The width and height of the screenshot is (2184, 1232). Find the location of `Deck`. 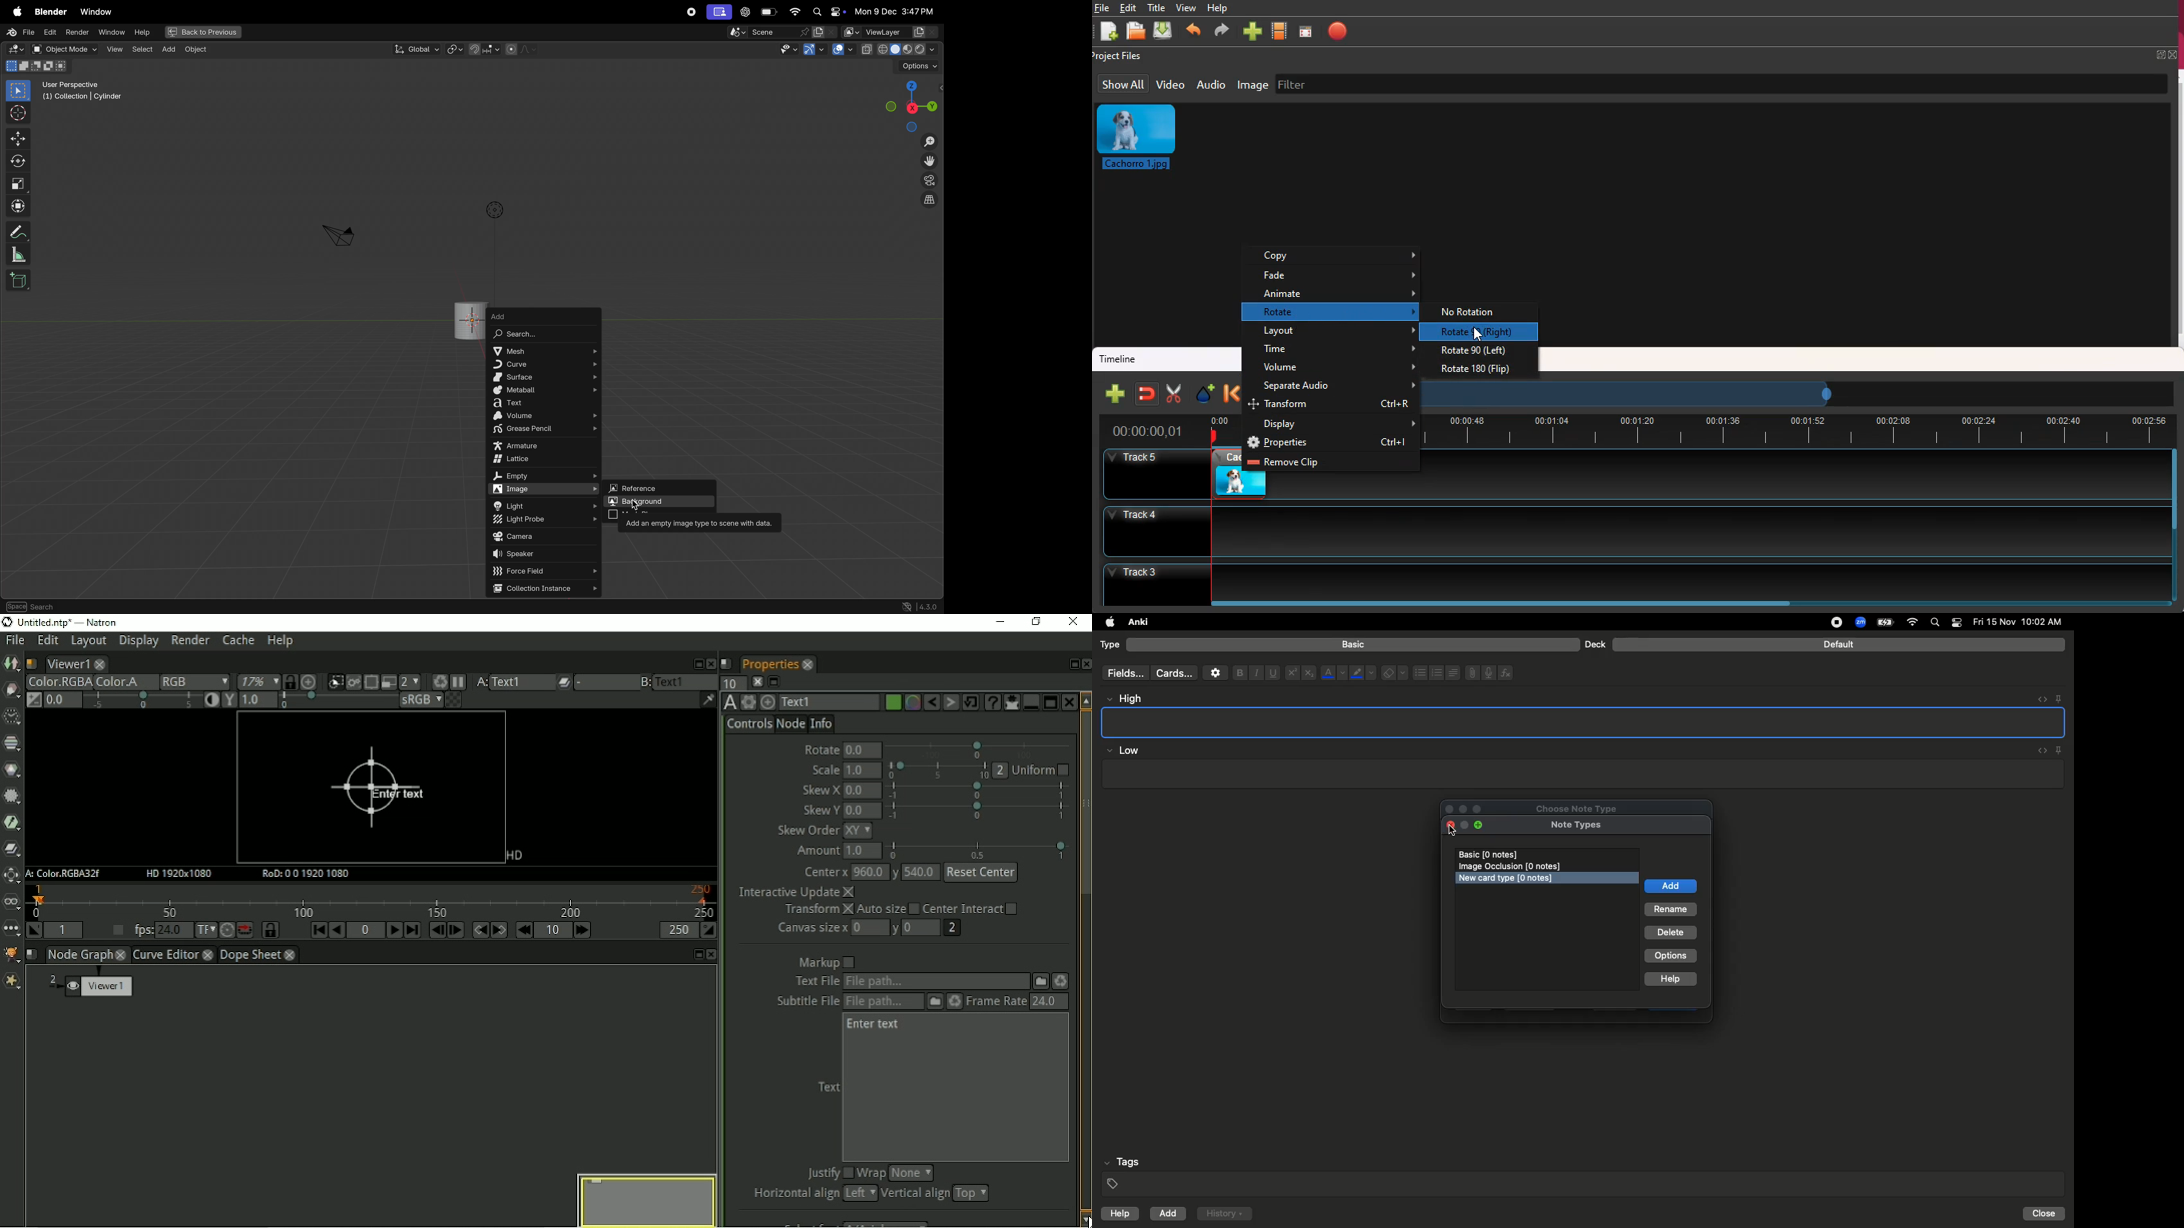

Deck is located at coordinates (1595, 644).